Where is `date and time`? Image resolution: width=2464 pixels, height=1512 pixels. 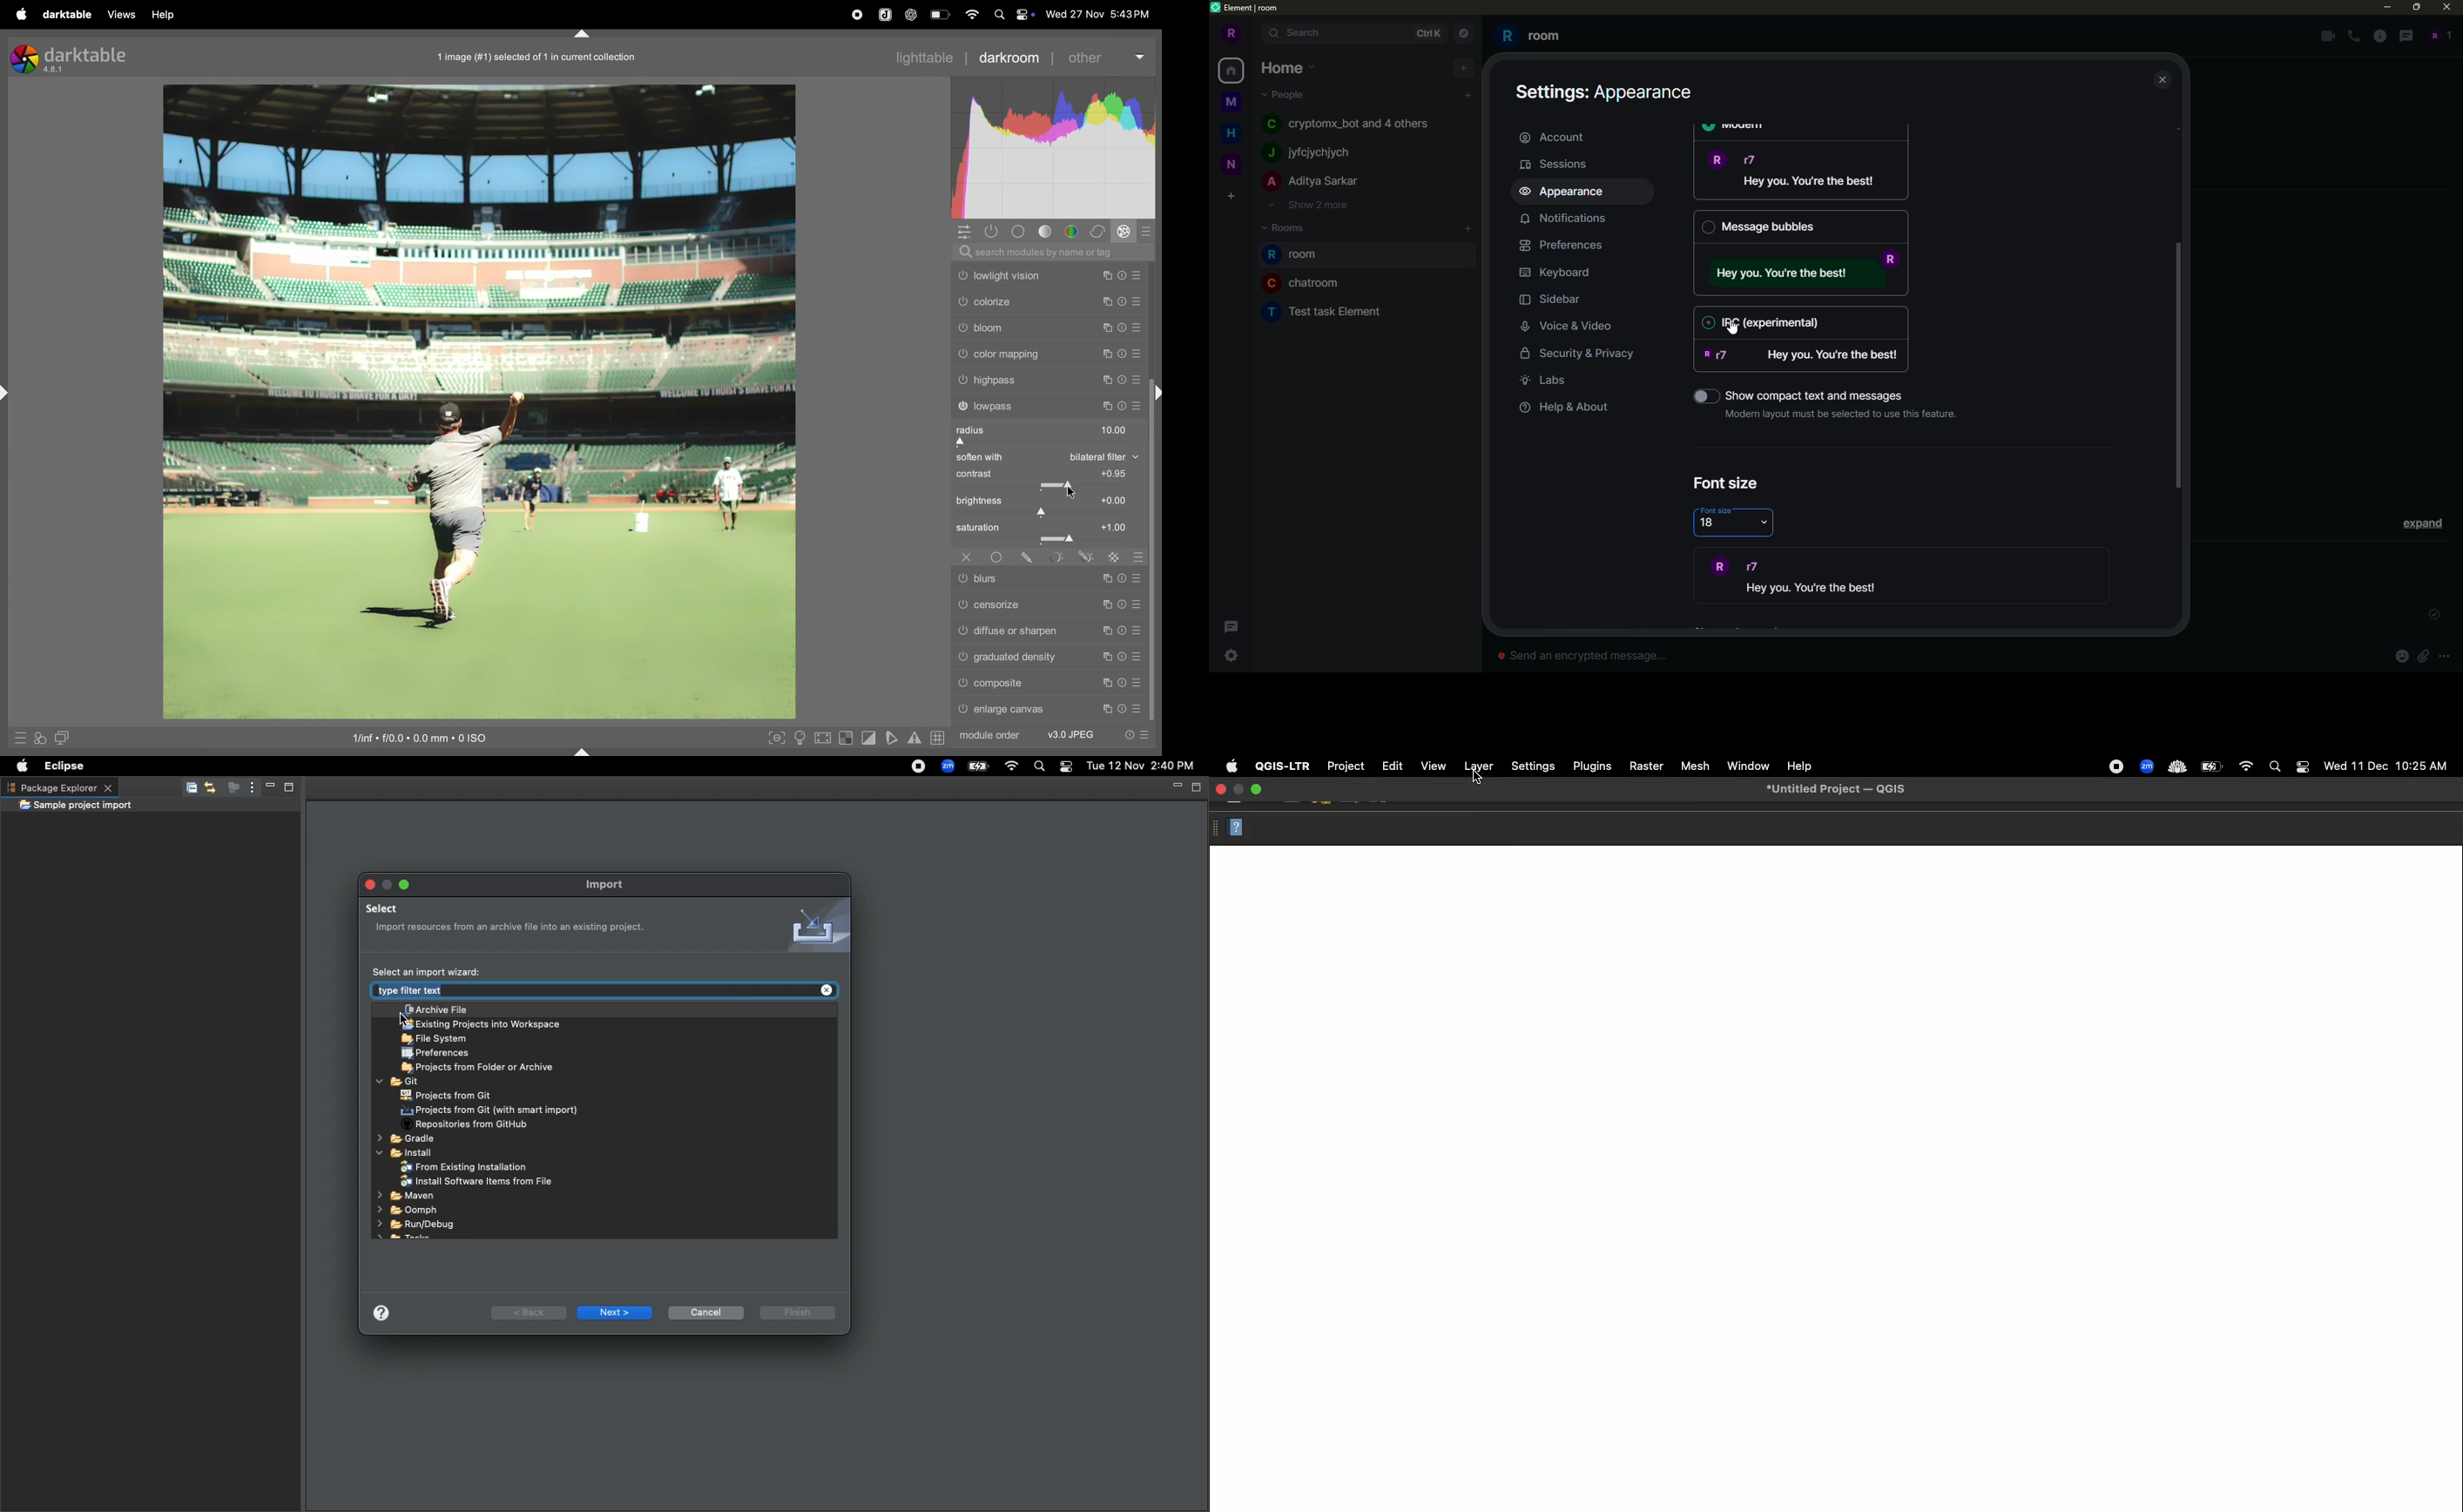
date and time is located at coordinates (1098, 12).